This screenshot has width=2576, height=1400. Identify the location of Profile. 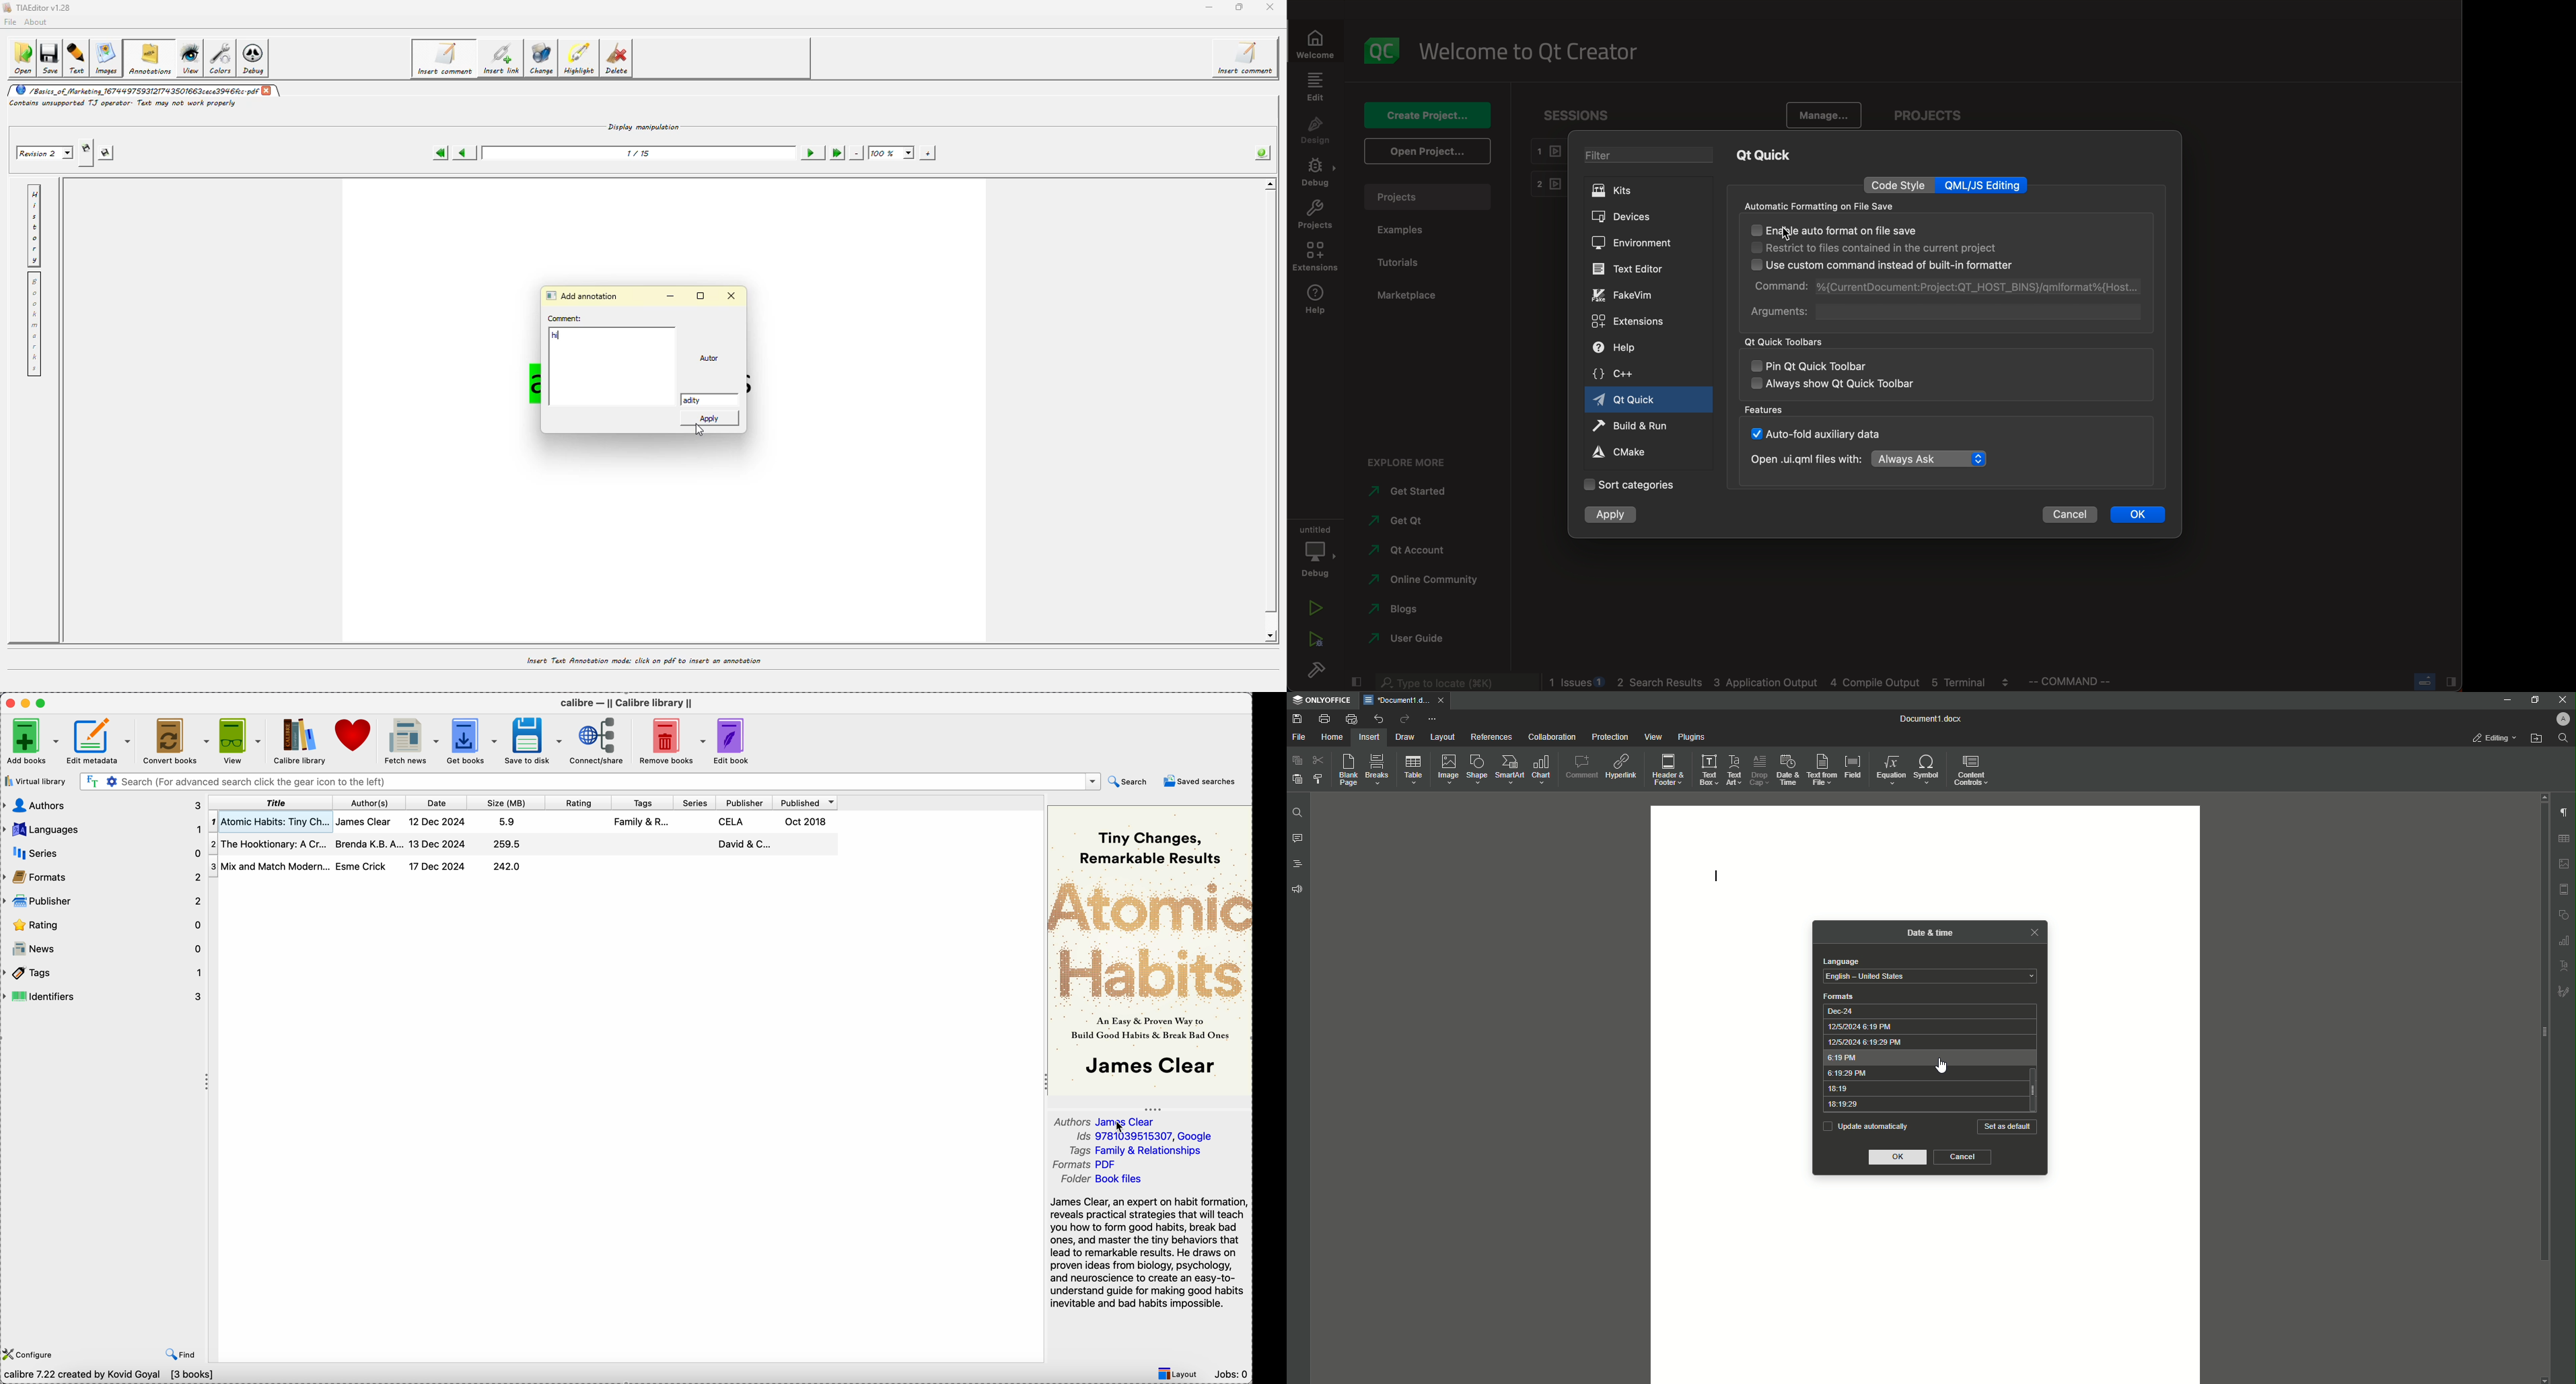
(2561, 718).